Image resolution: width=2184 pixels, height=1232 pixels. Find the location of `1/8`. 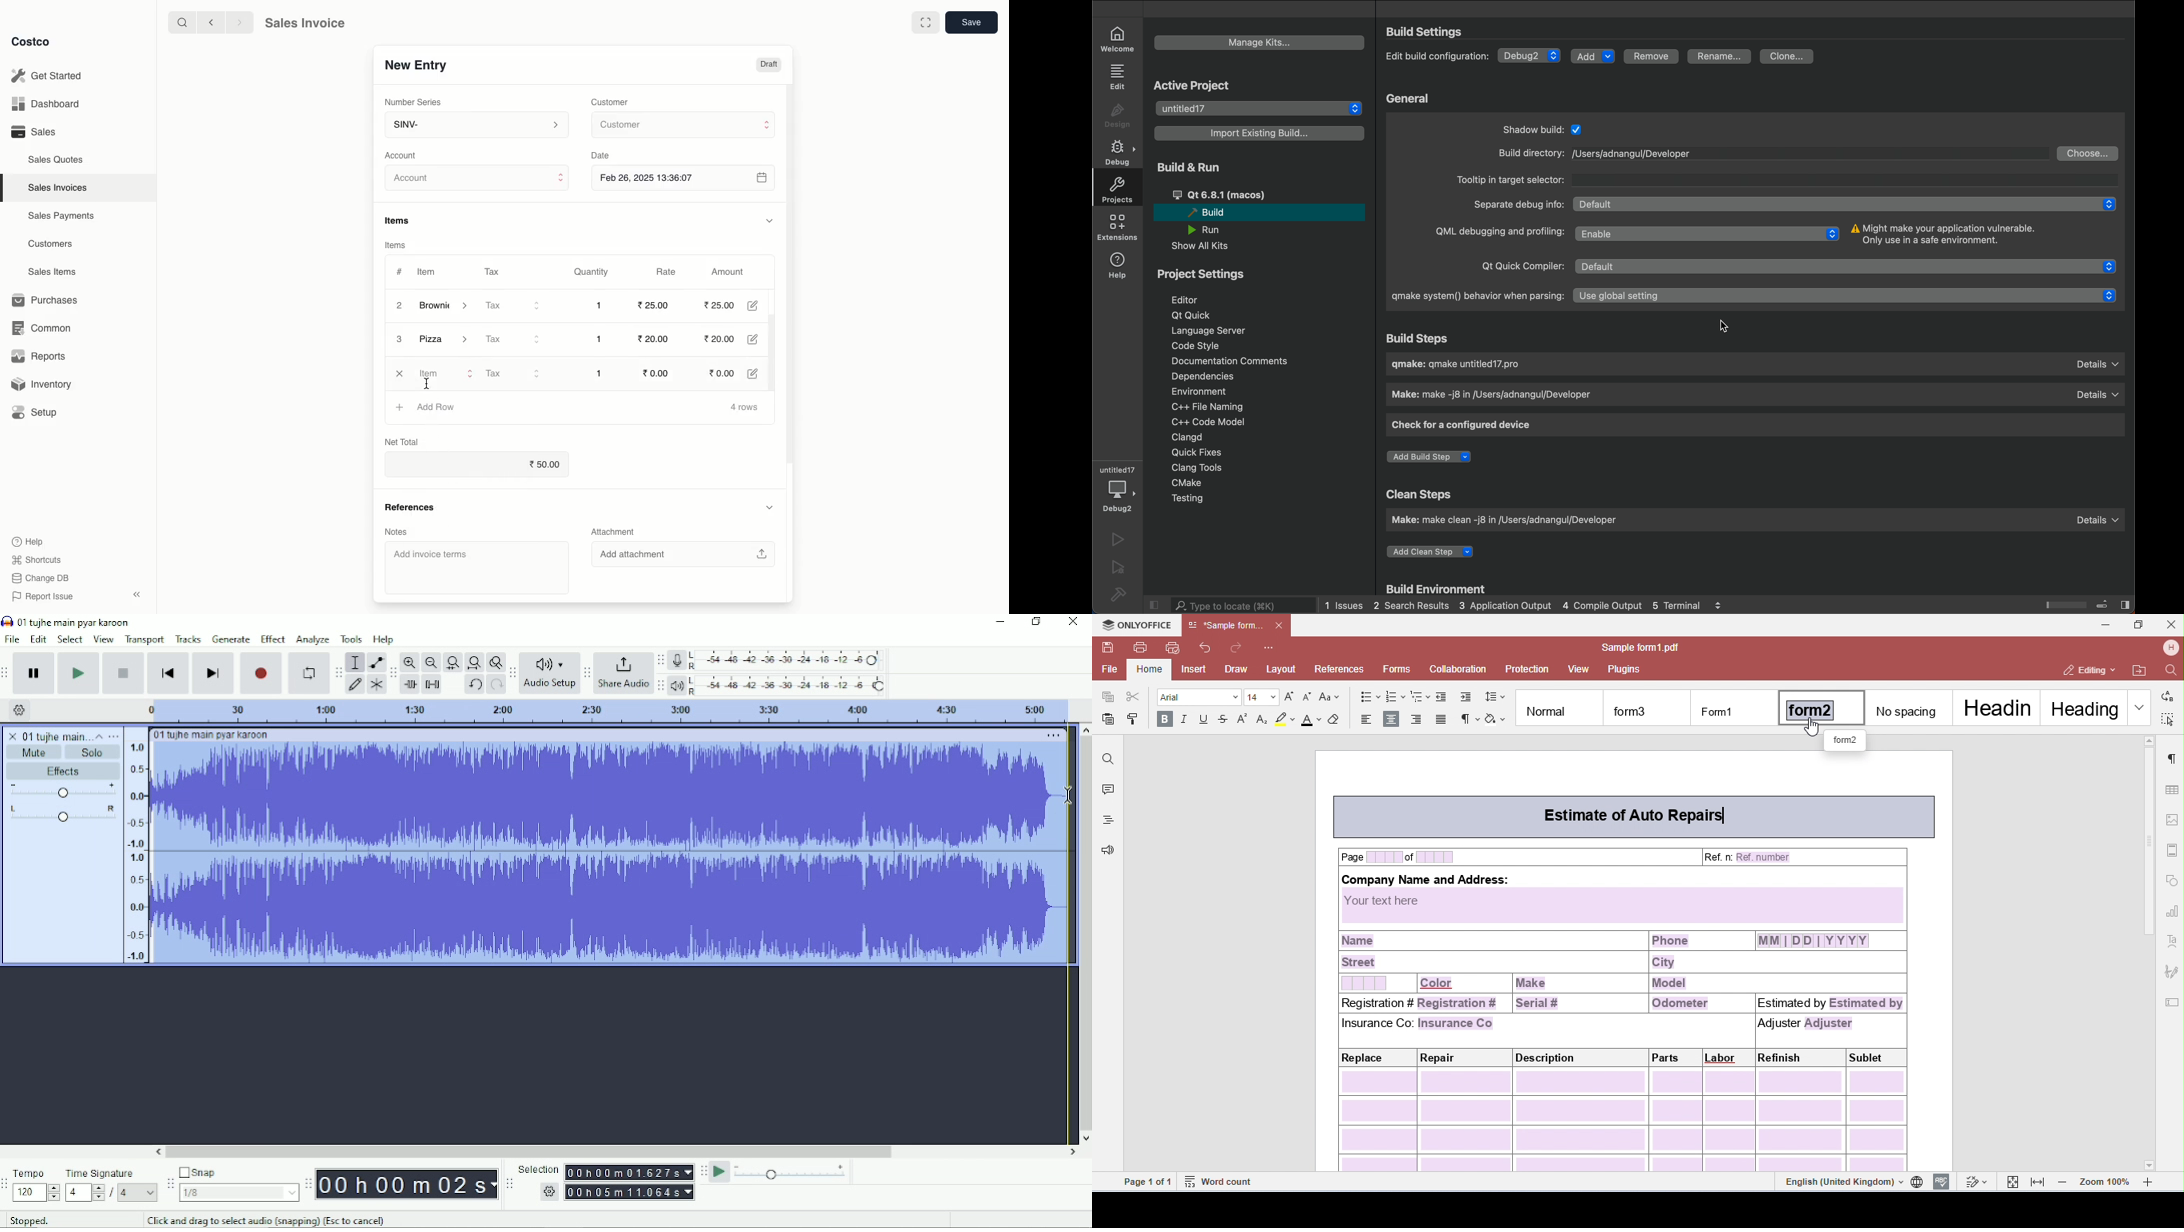

1/8 is located at coordinates (239, 1192).